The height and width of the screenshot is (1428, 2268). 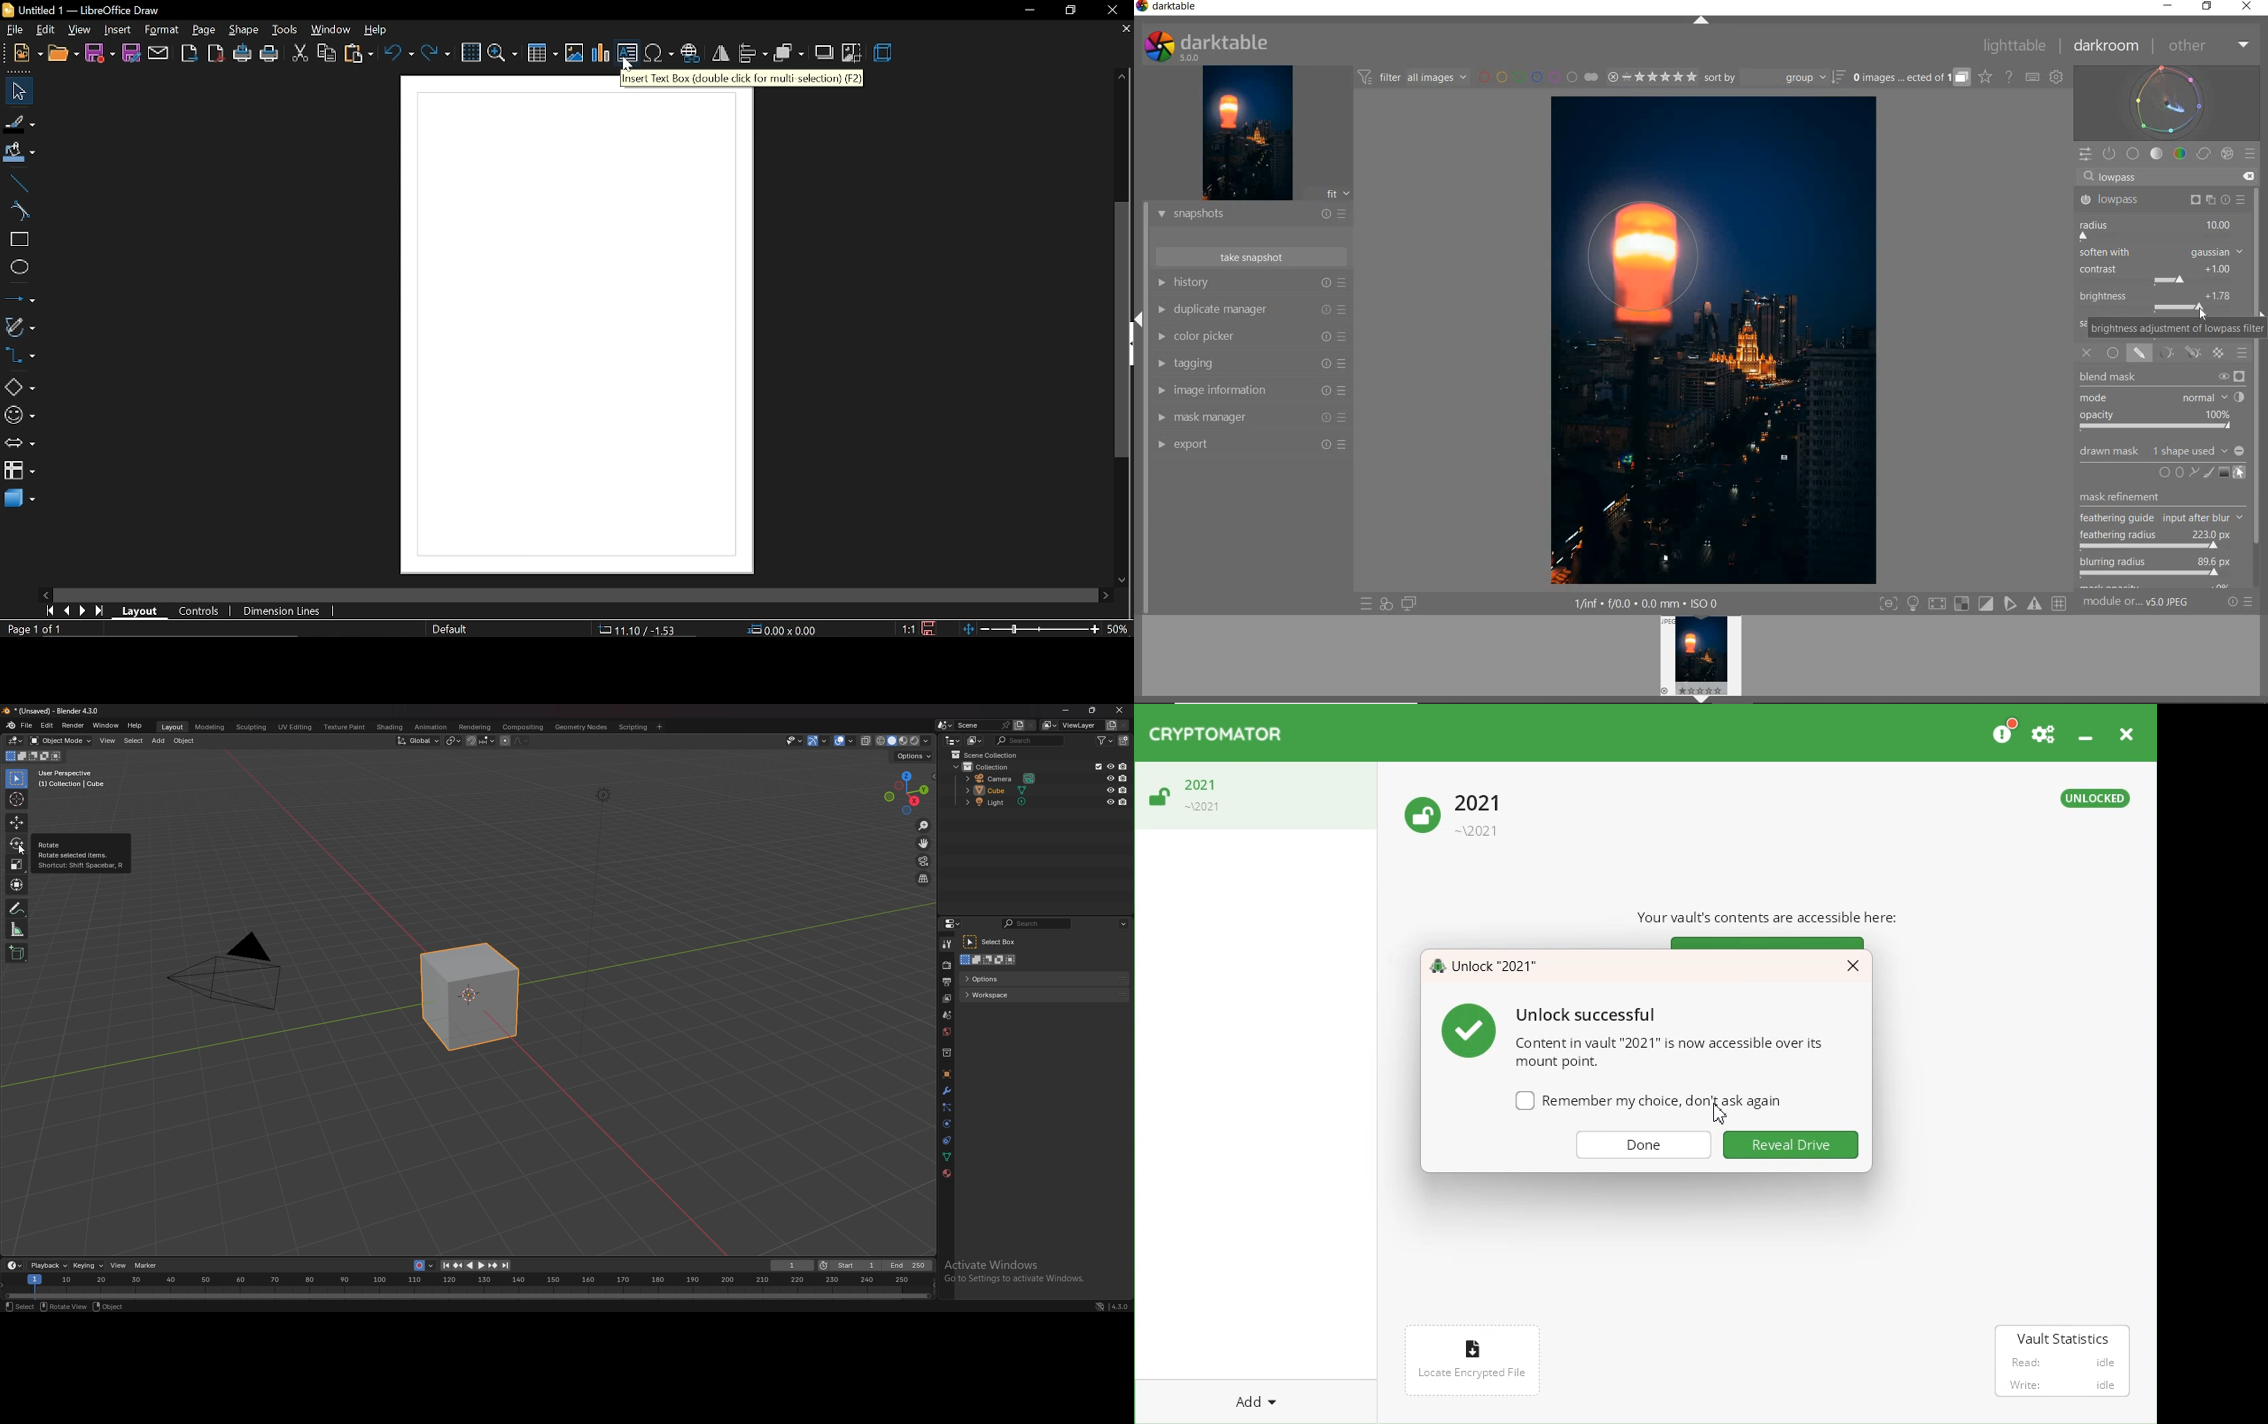 What do you see at coordinates (19, 418) in the screenshot?
I see `symbol shapes` at bounding box center [19, 418].